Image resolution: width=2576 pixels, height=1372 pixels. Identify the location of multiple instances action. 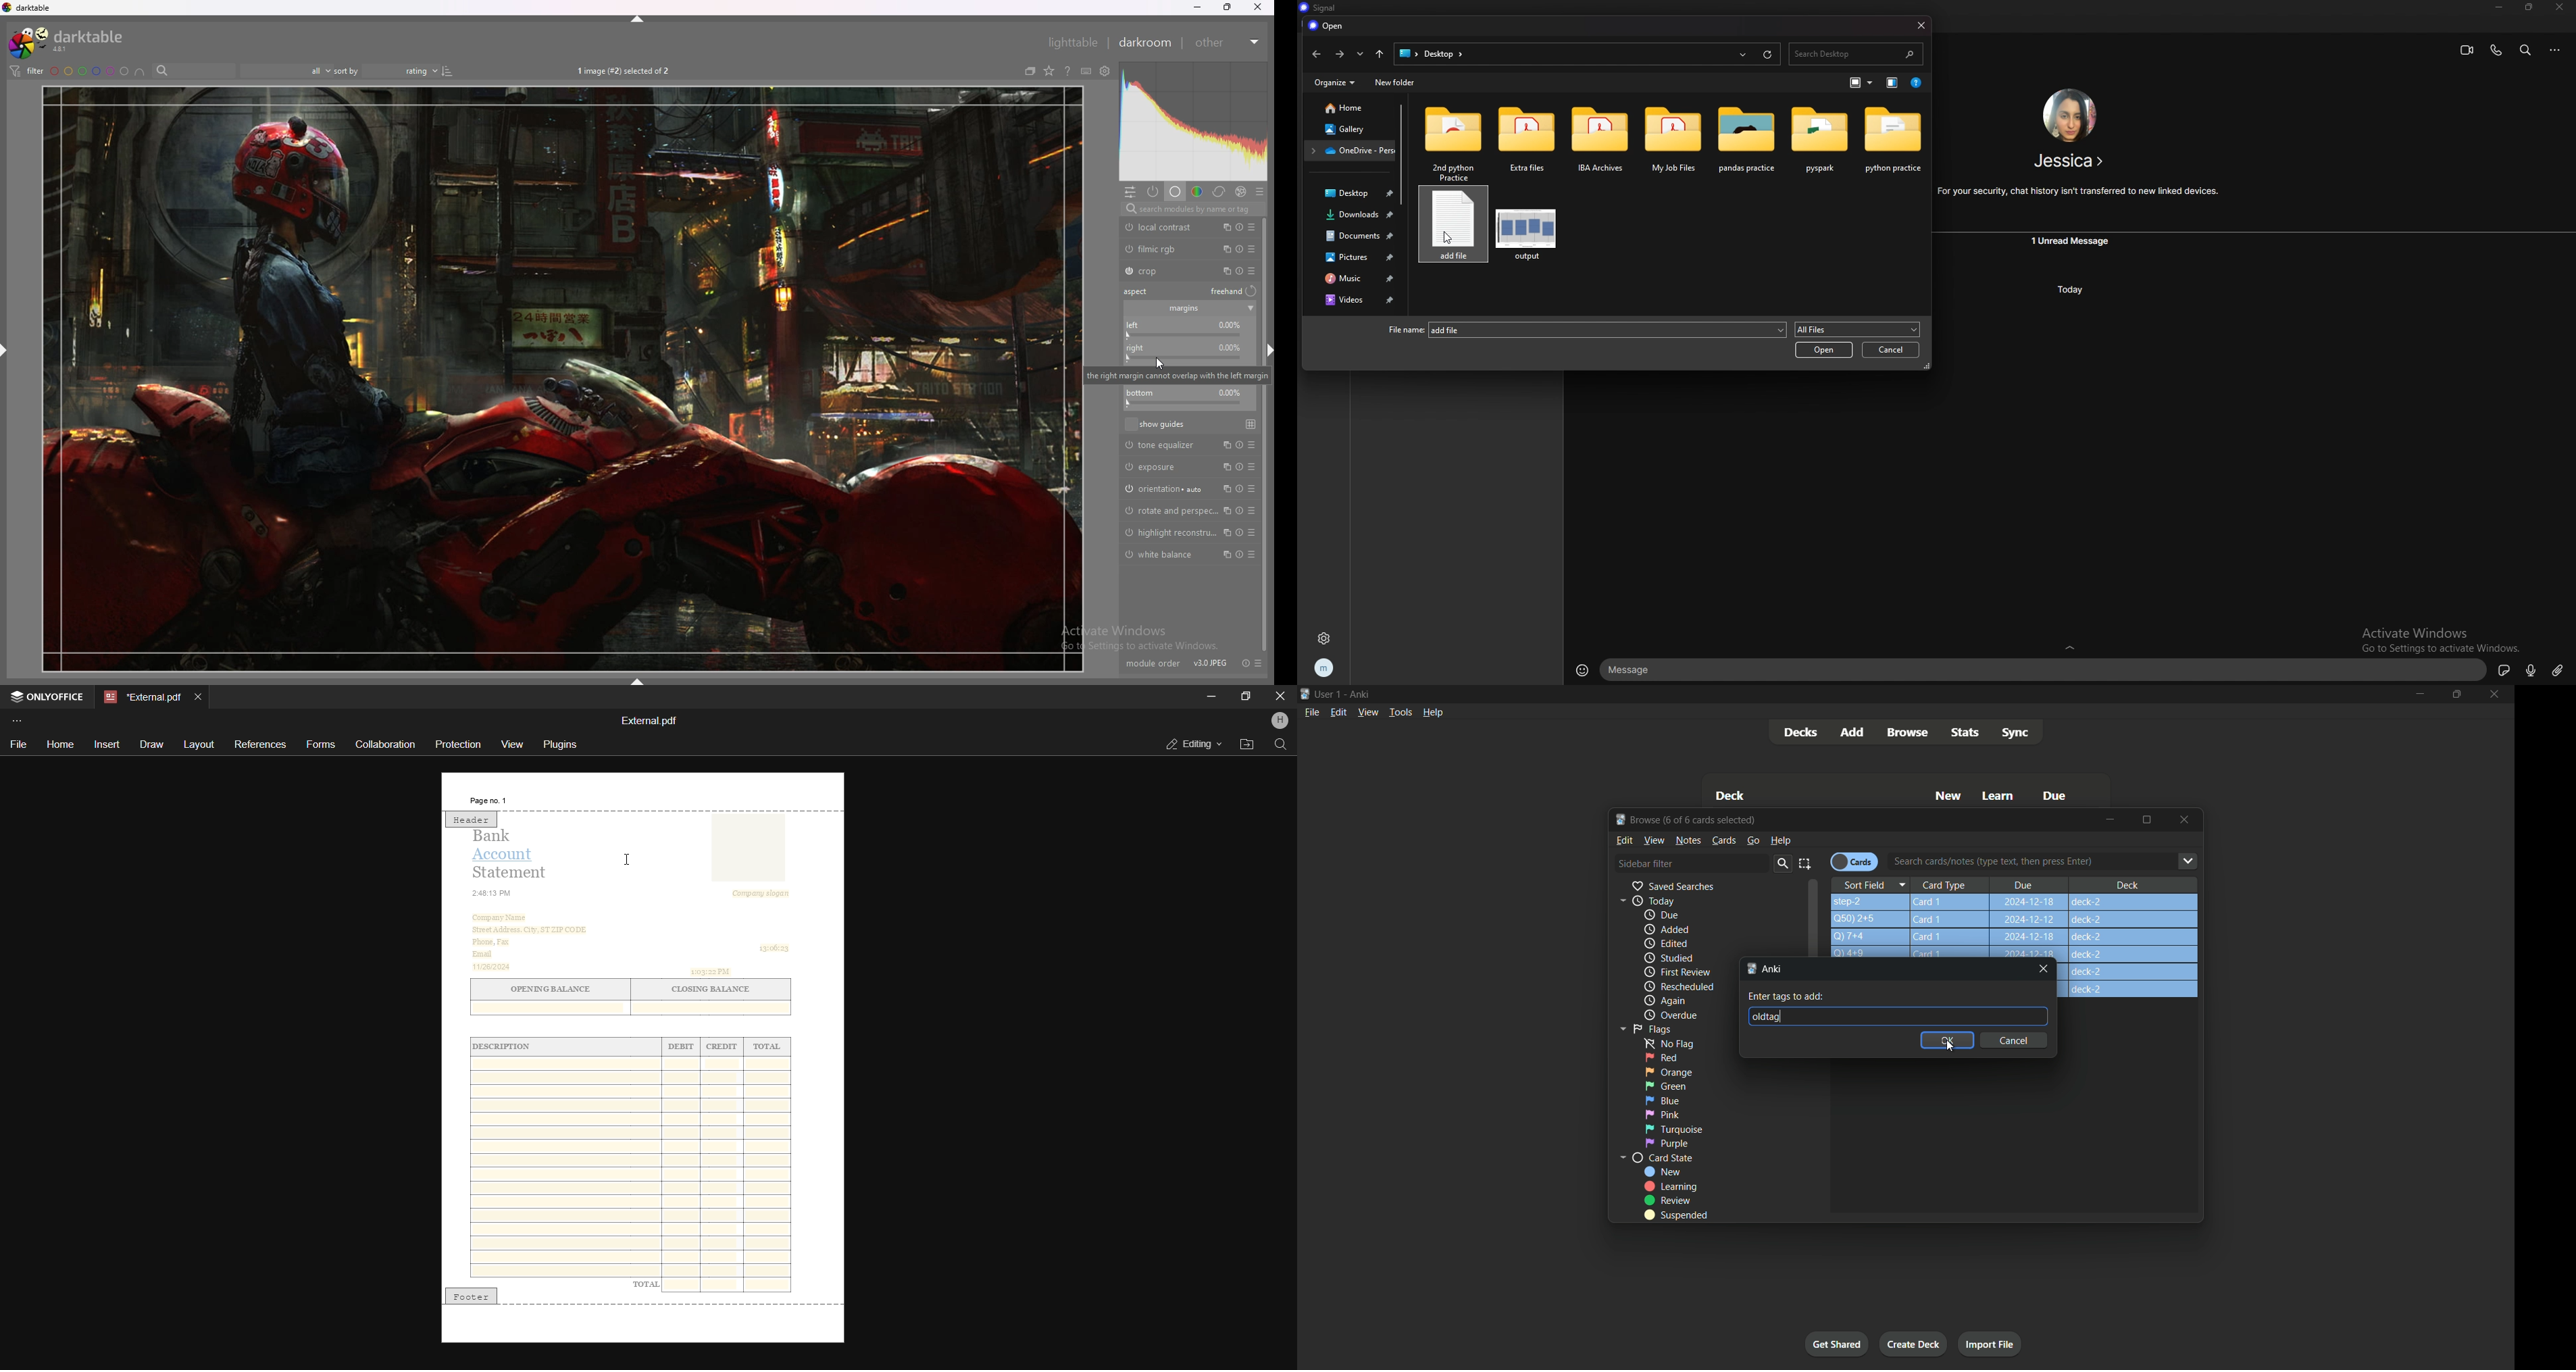
(1225, 226).